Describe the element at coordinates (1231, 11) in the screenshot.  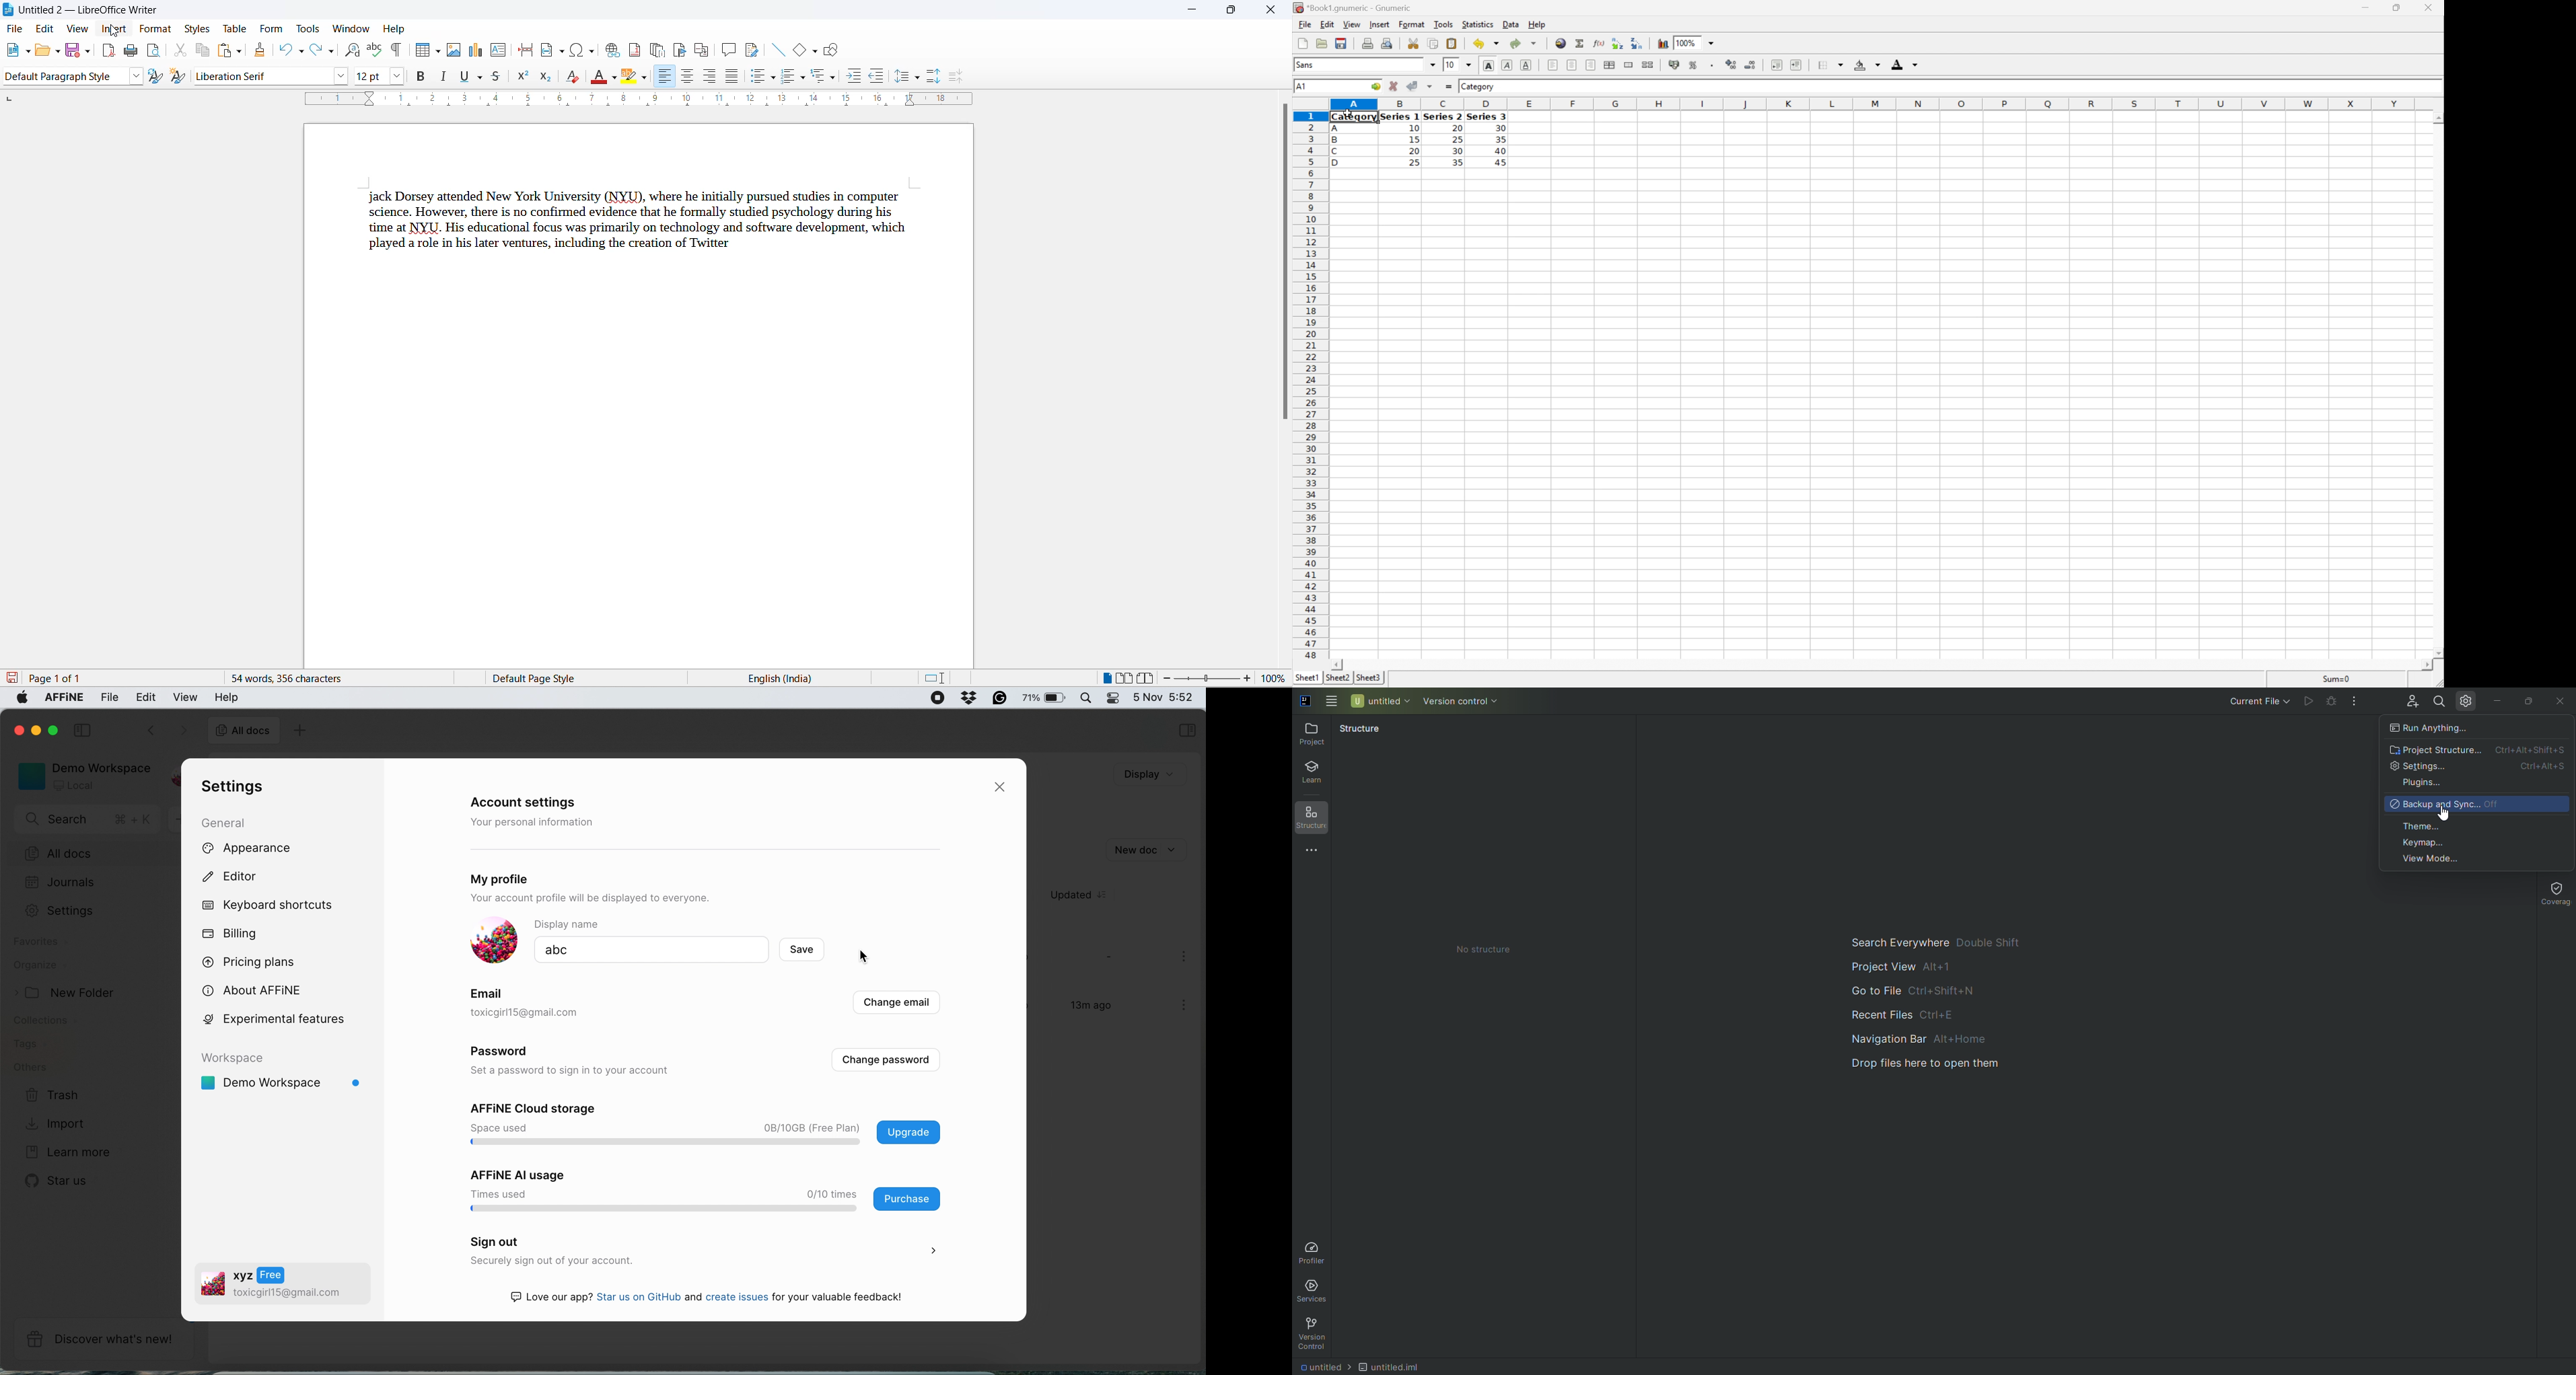
I see `maximize` at that location.